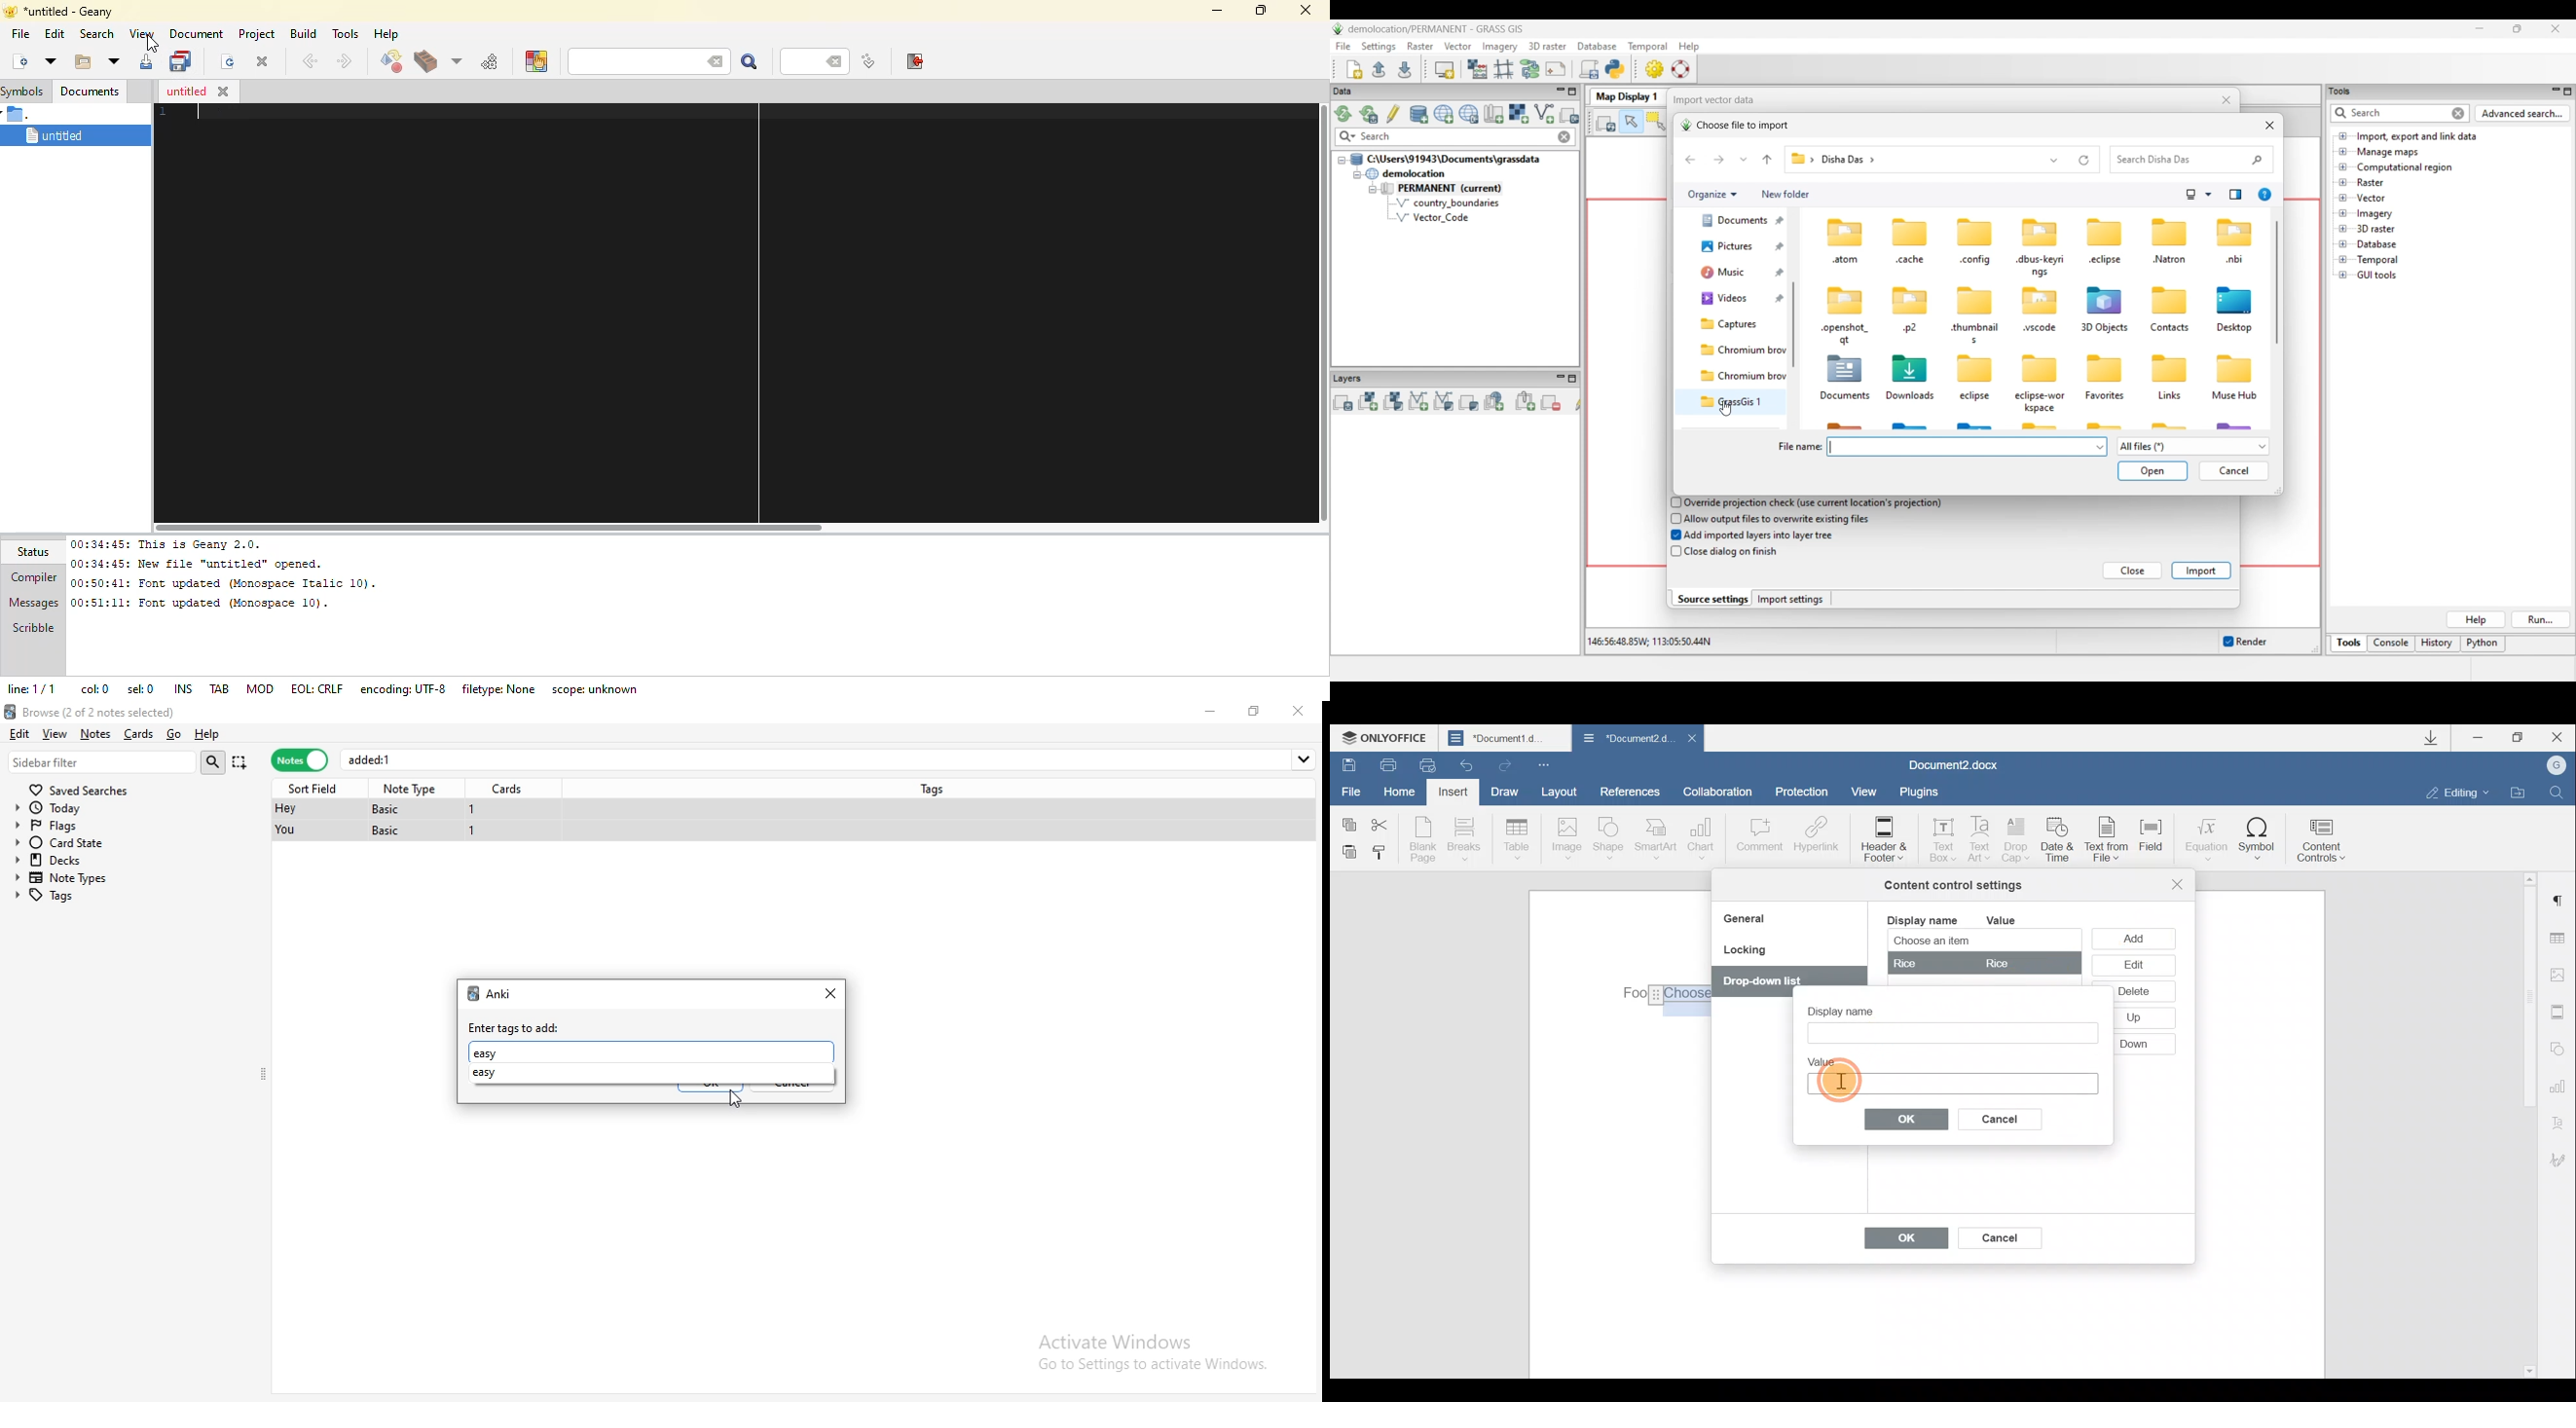 This screenshot has width=2576, height=1428. What do you see at coordinates (494, 1073) in the screenshot?
I see `easy` at bounding box center [494, 1073].